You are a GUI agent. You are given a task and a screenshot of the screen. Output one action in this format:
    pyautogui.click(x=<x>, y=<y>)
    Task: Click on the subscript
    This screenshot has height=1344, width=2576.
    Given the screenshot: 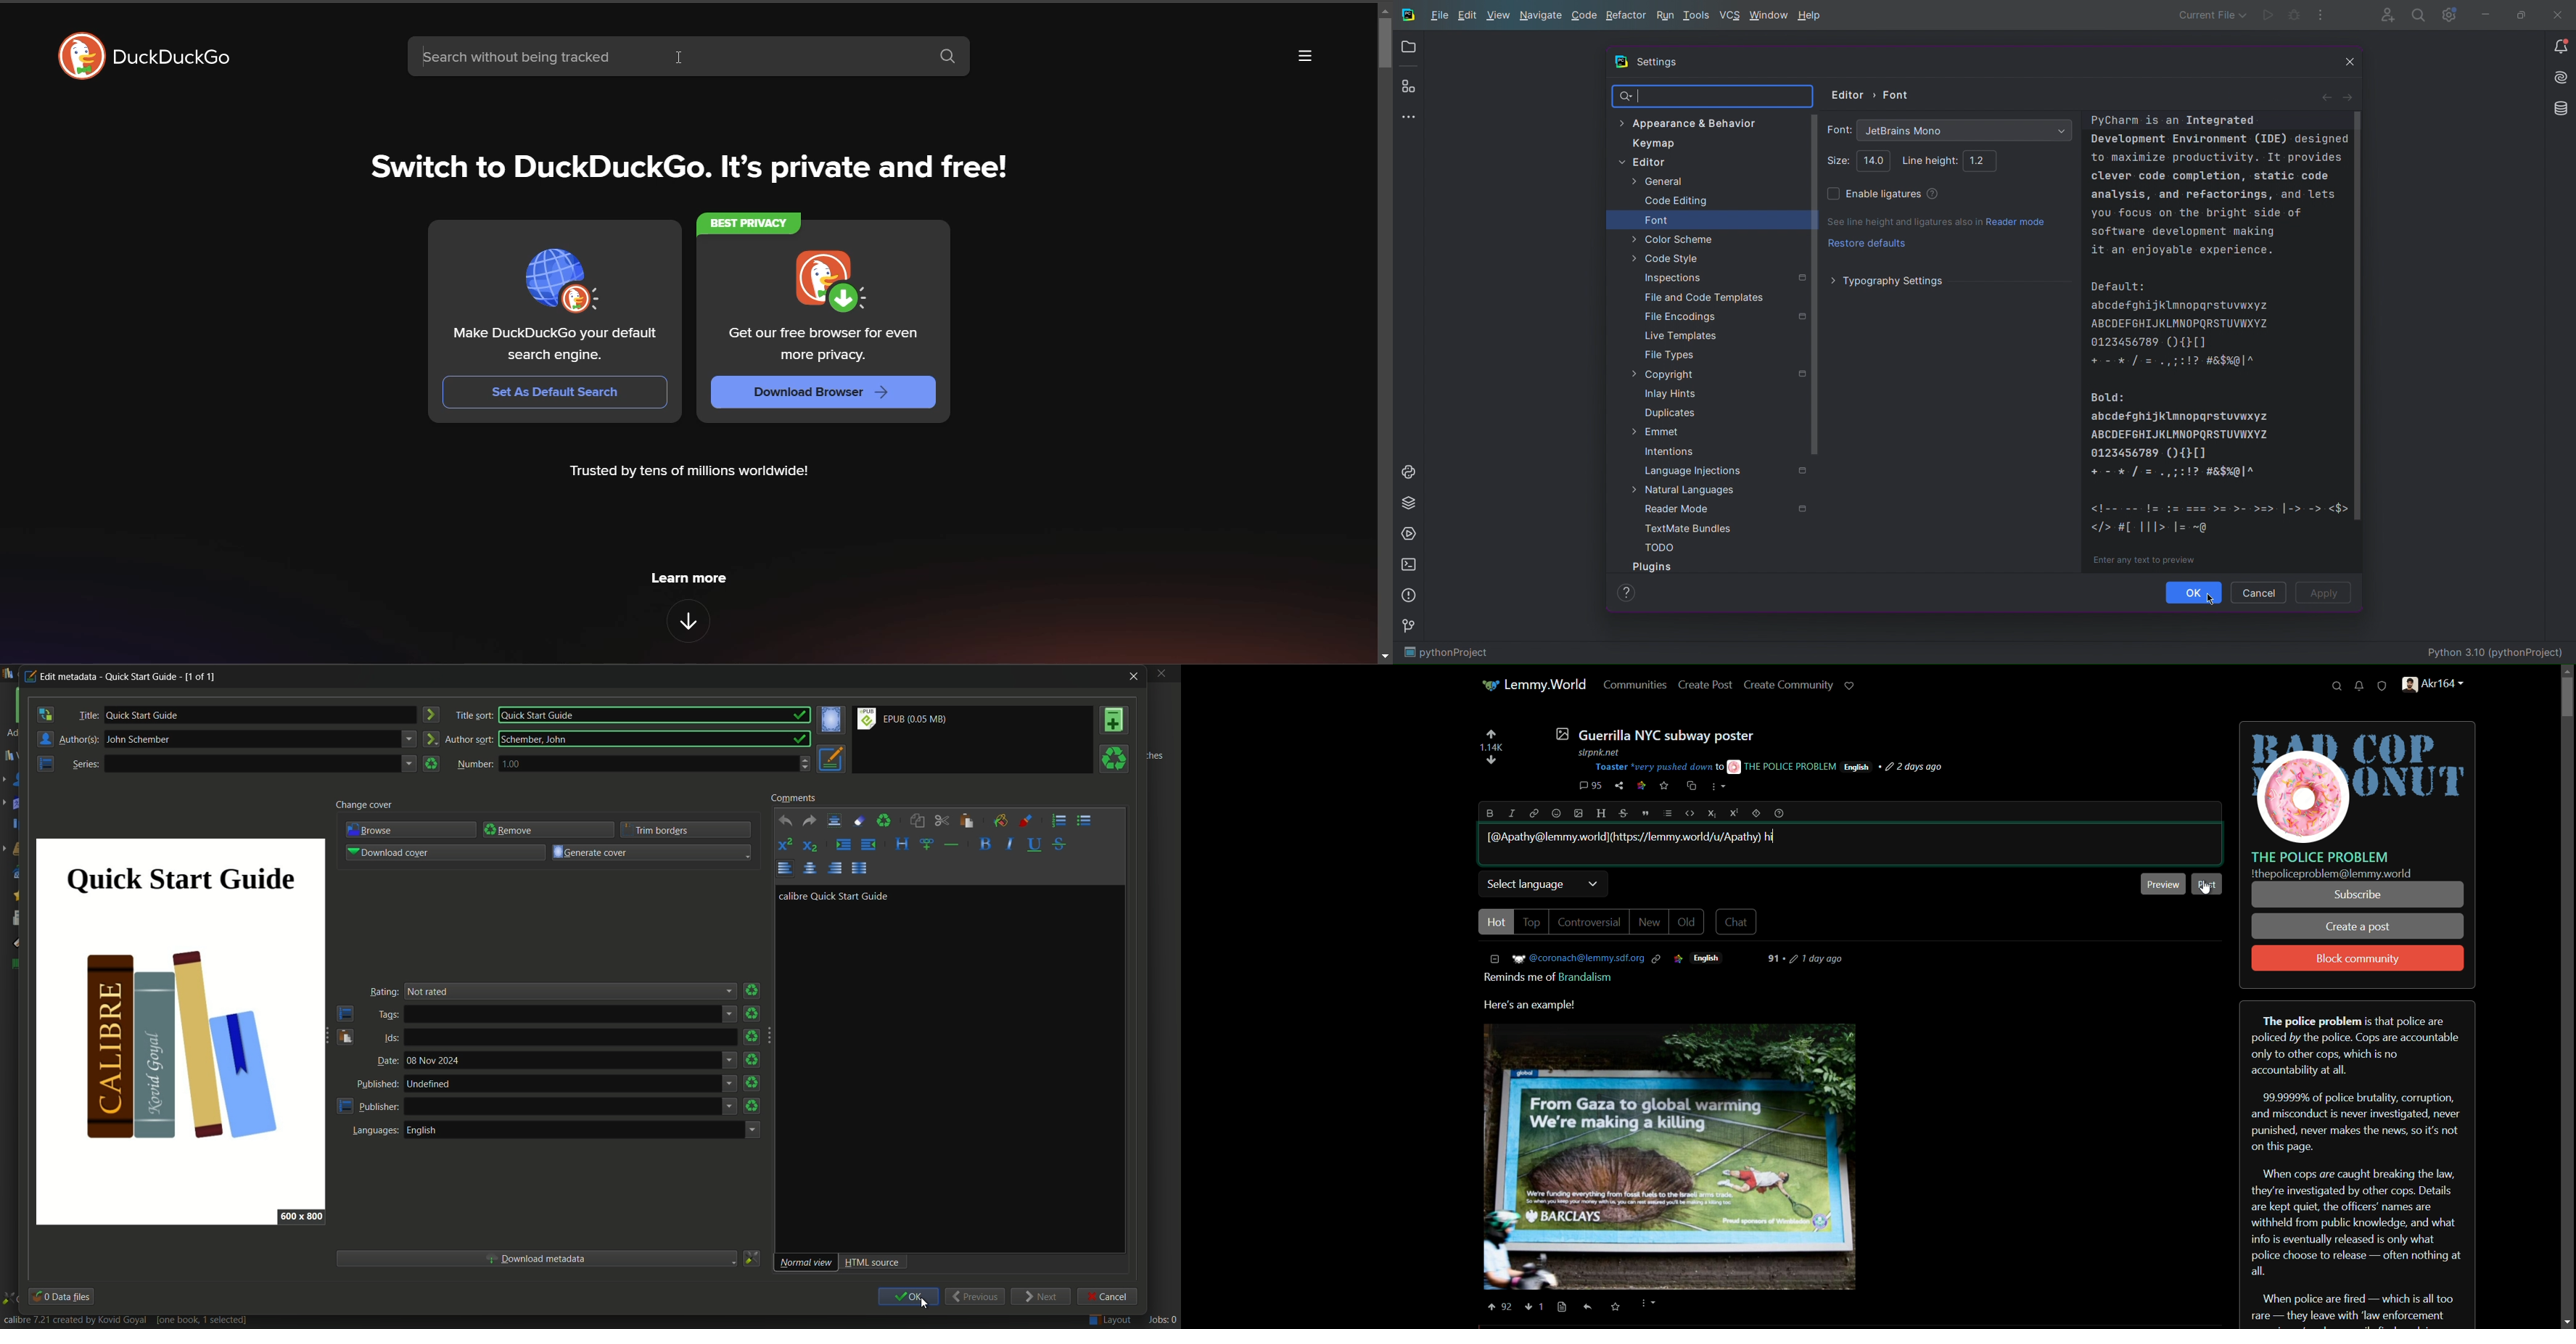 What is the action you would take?
    pyautogui.click(x=811, y=848)
    